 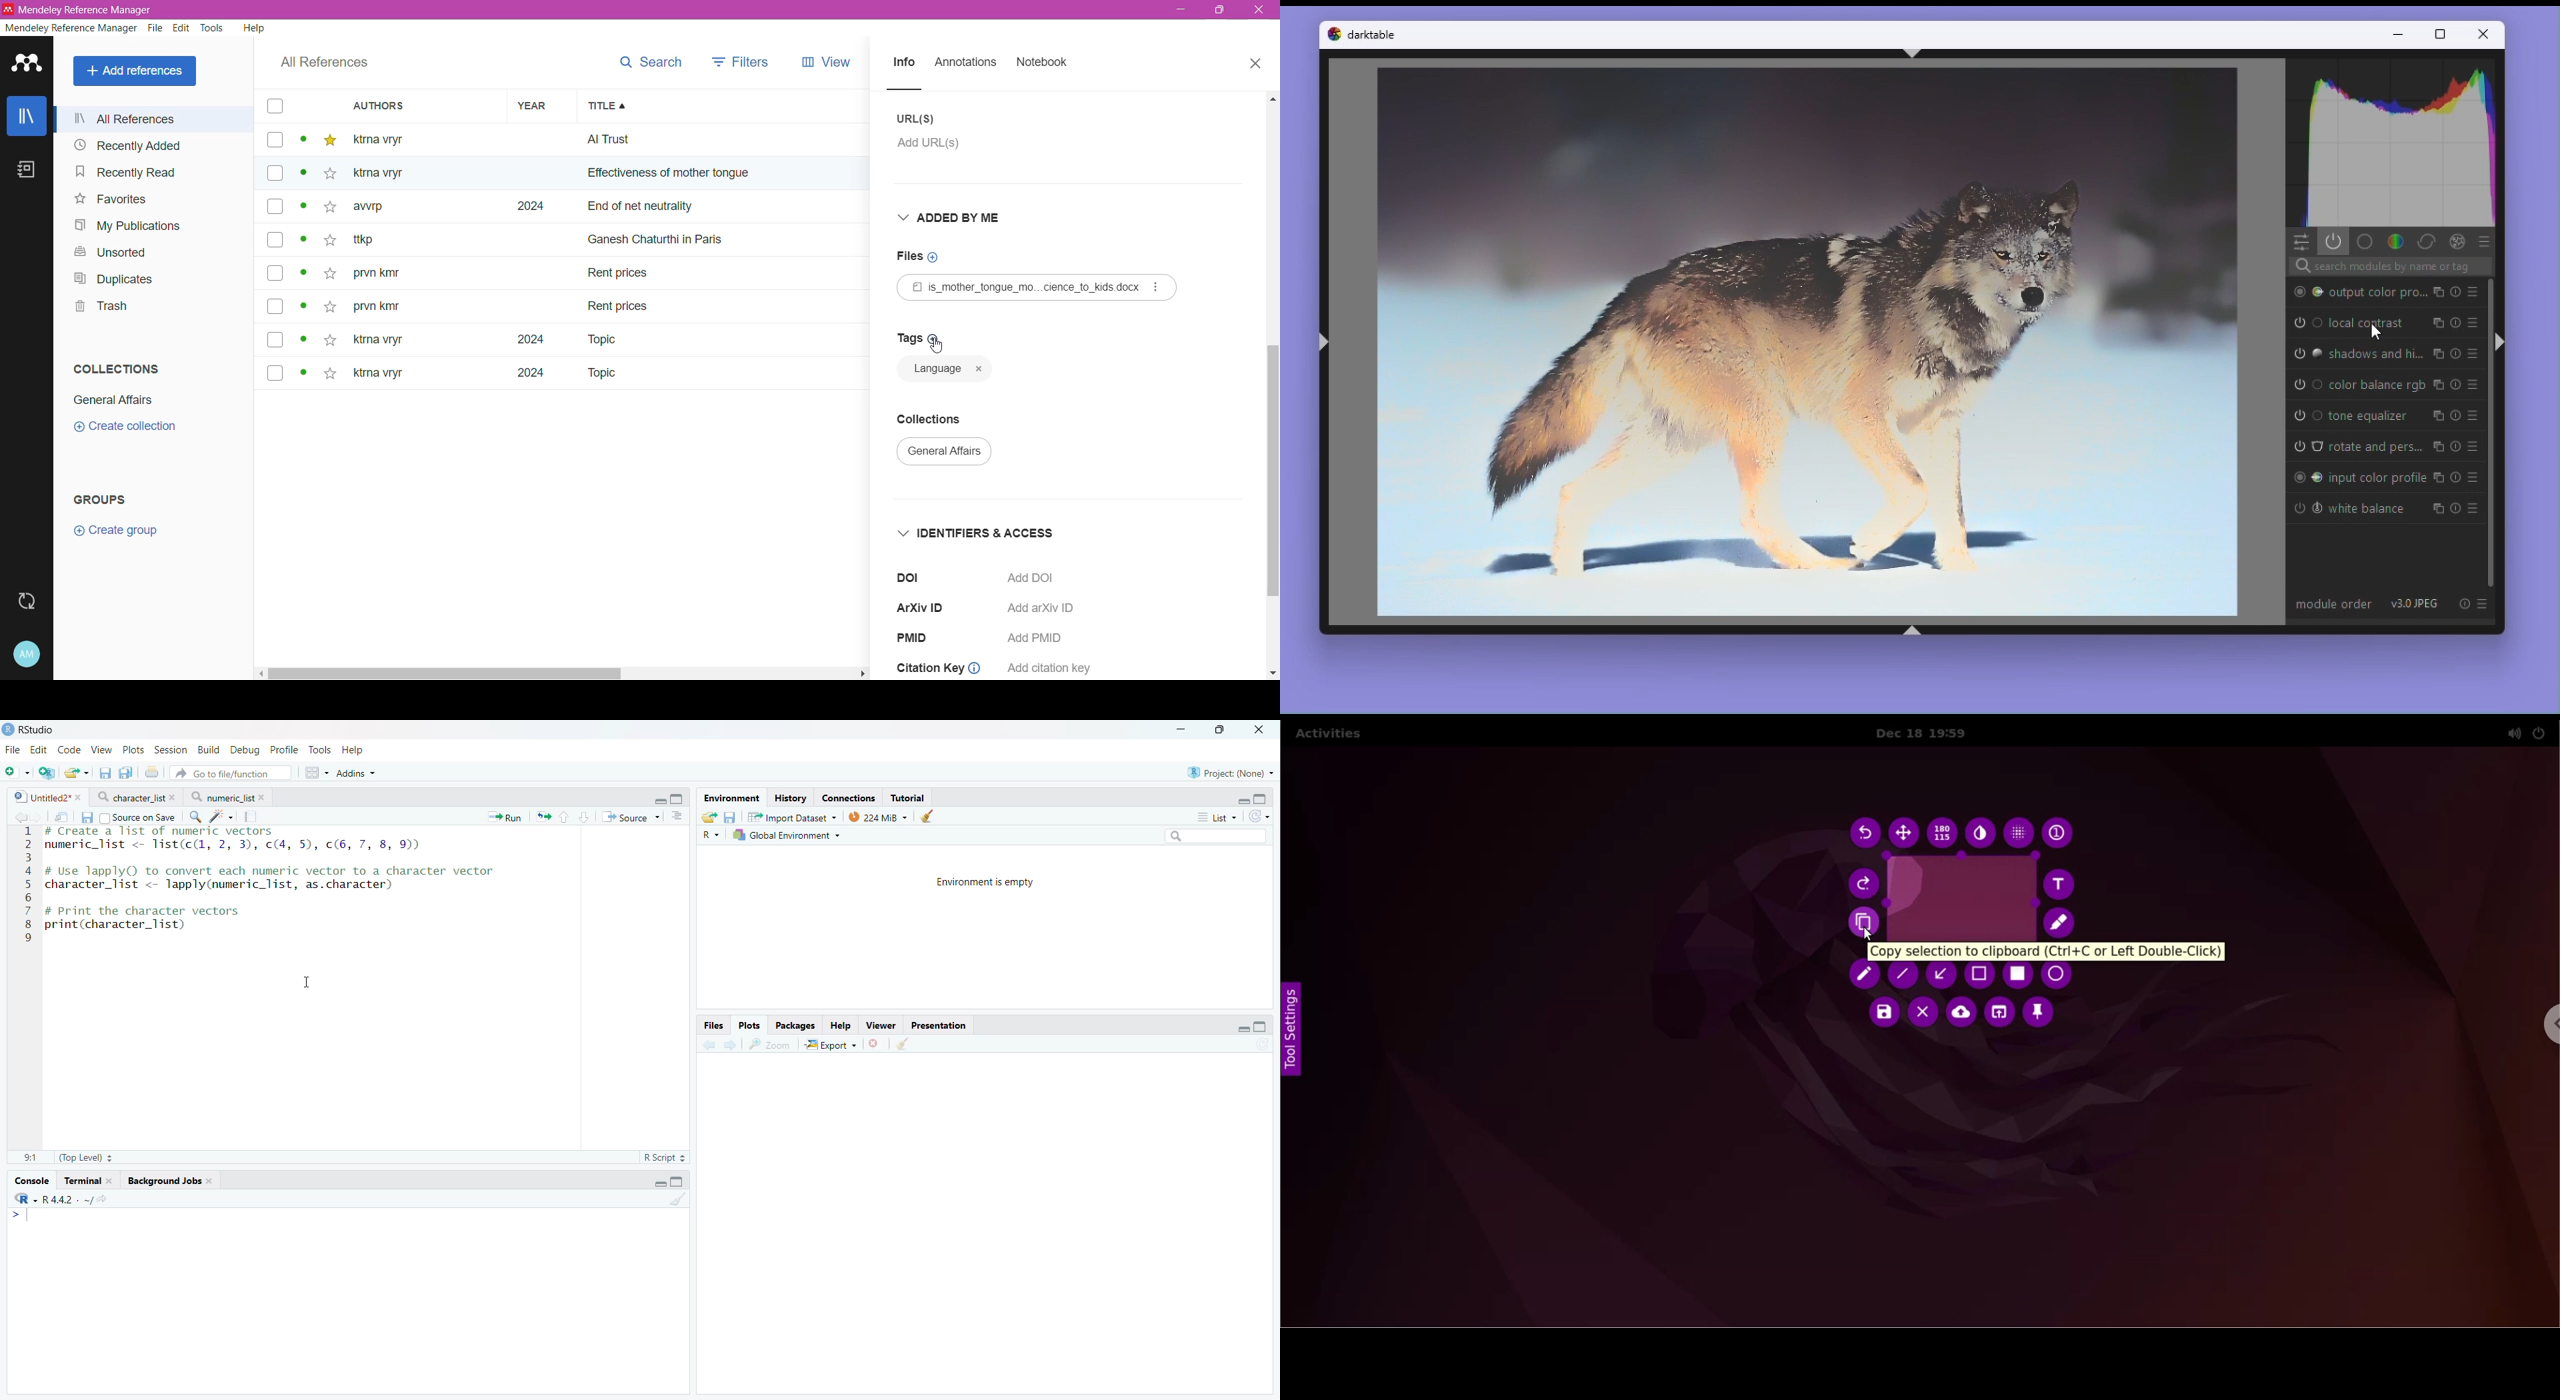 What do you see at coordinates (25, 885) in the screenshot?
I see `Line numbers` at bounding box center [25, 885].